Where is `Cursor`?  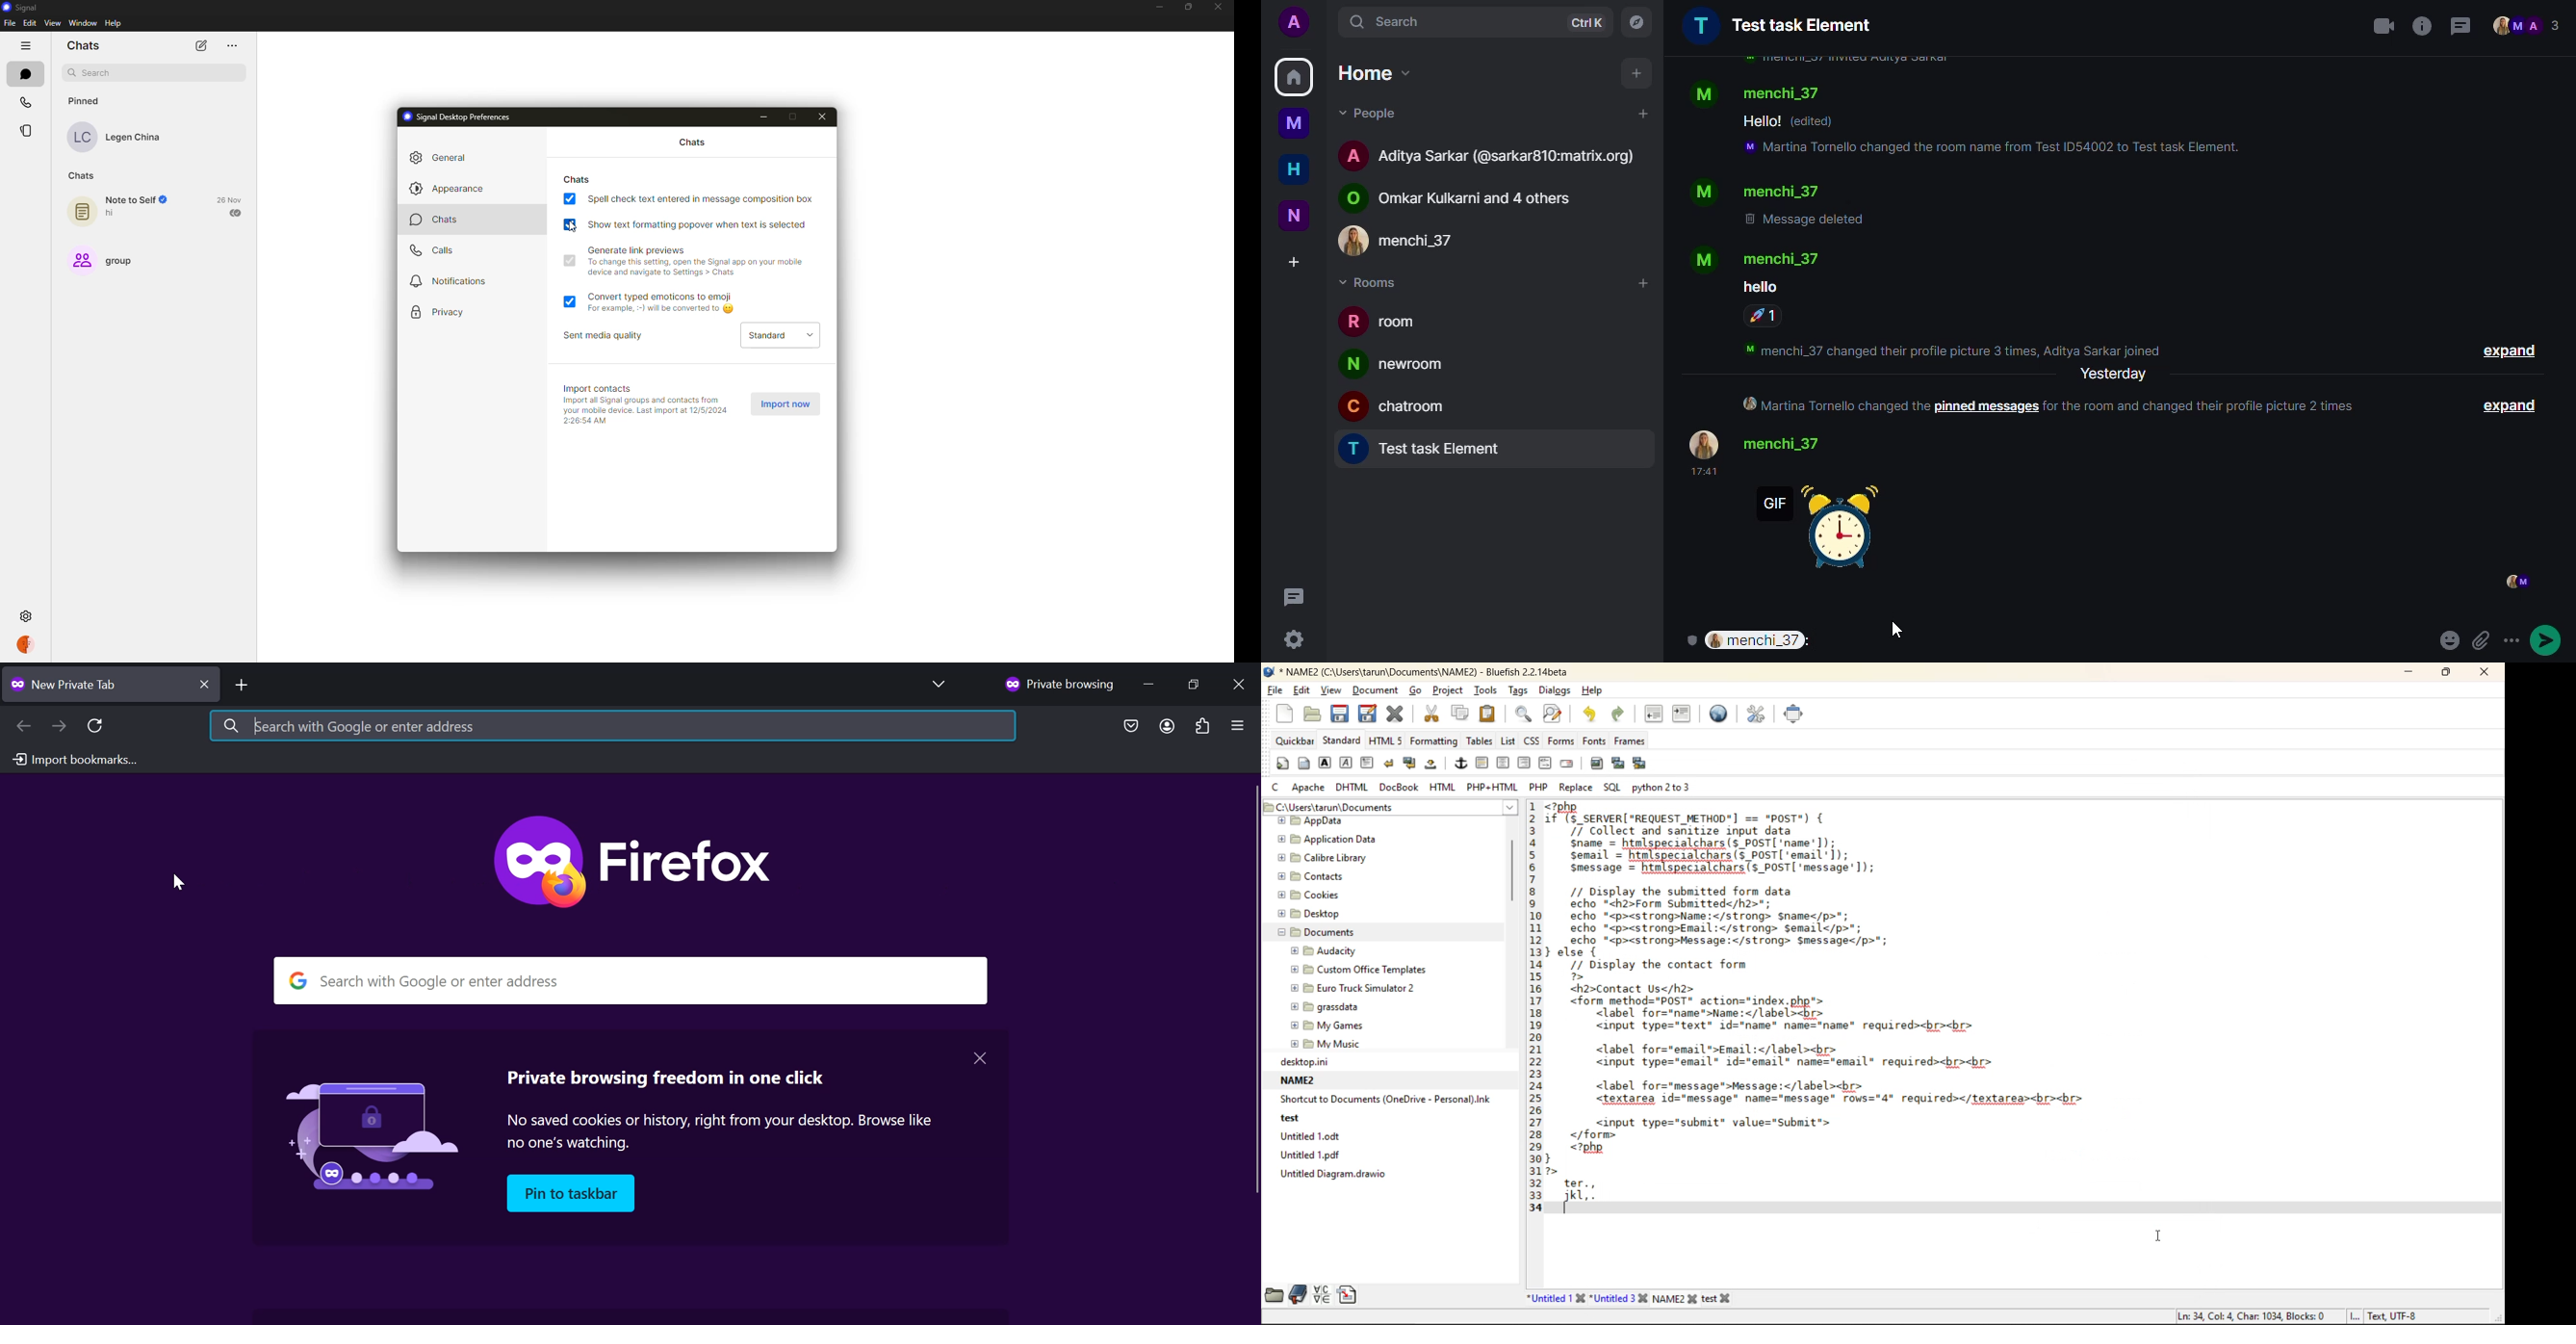
Cursor is located at coordinates (184, 883).